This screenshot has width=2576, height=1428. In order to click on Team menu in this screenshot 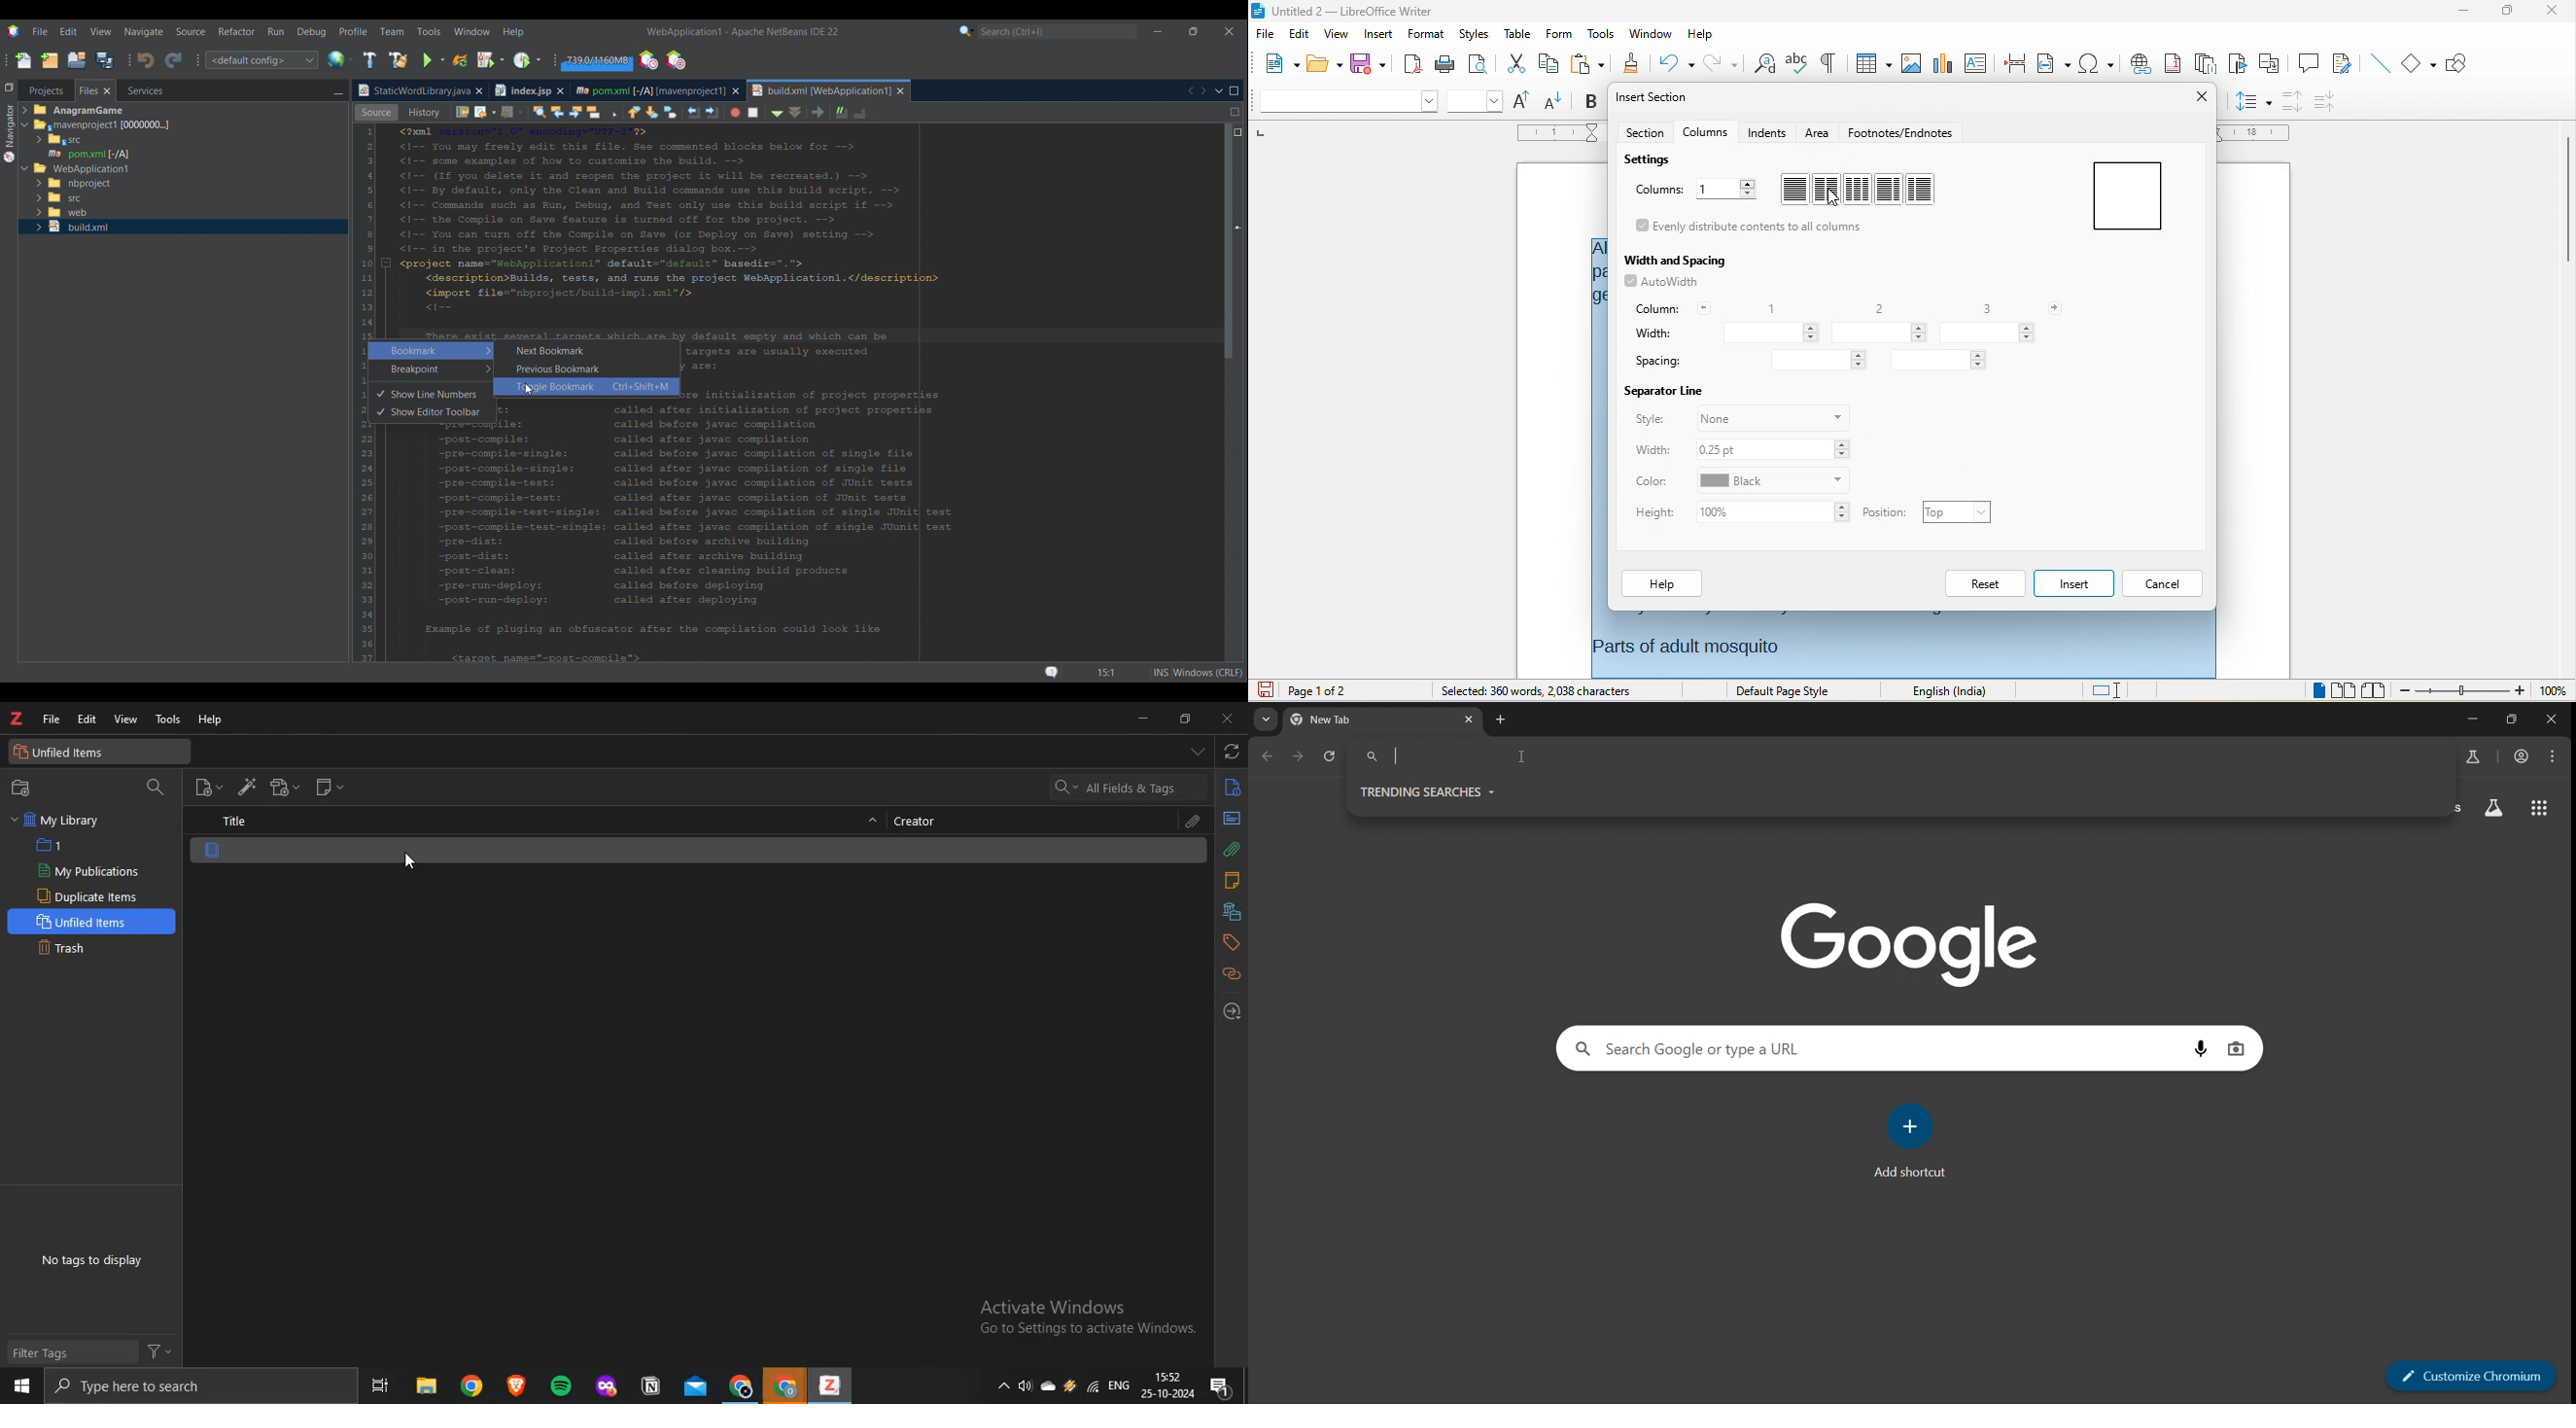, I will do `click(392, 31)`.